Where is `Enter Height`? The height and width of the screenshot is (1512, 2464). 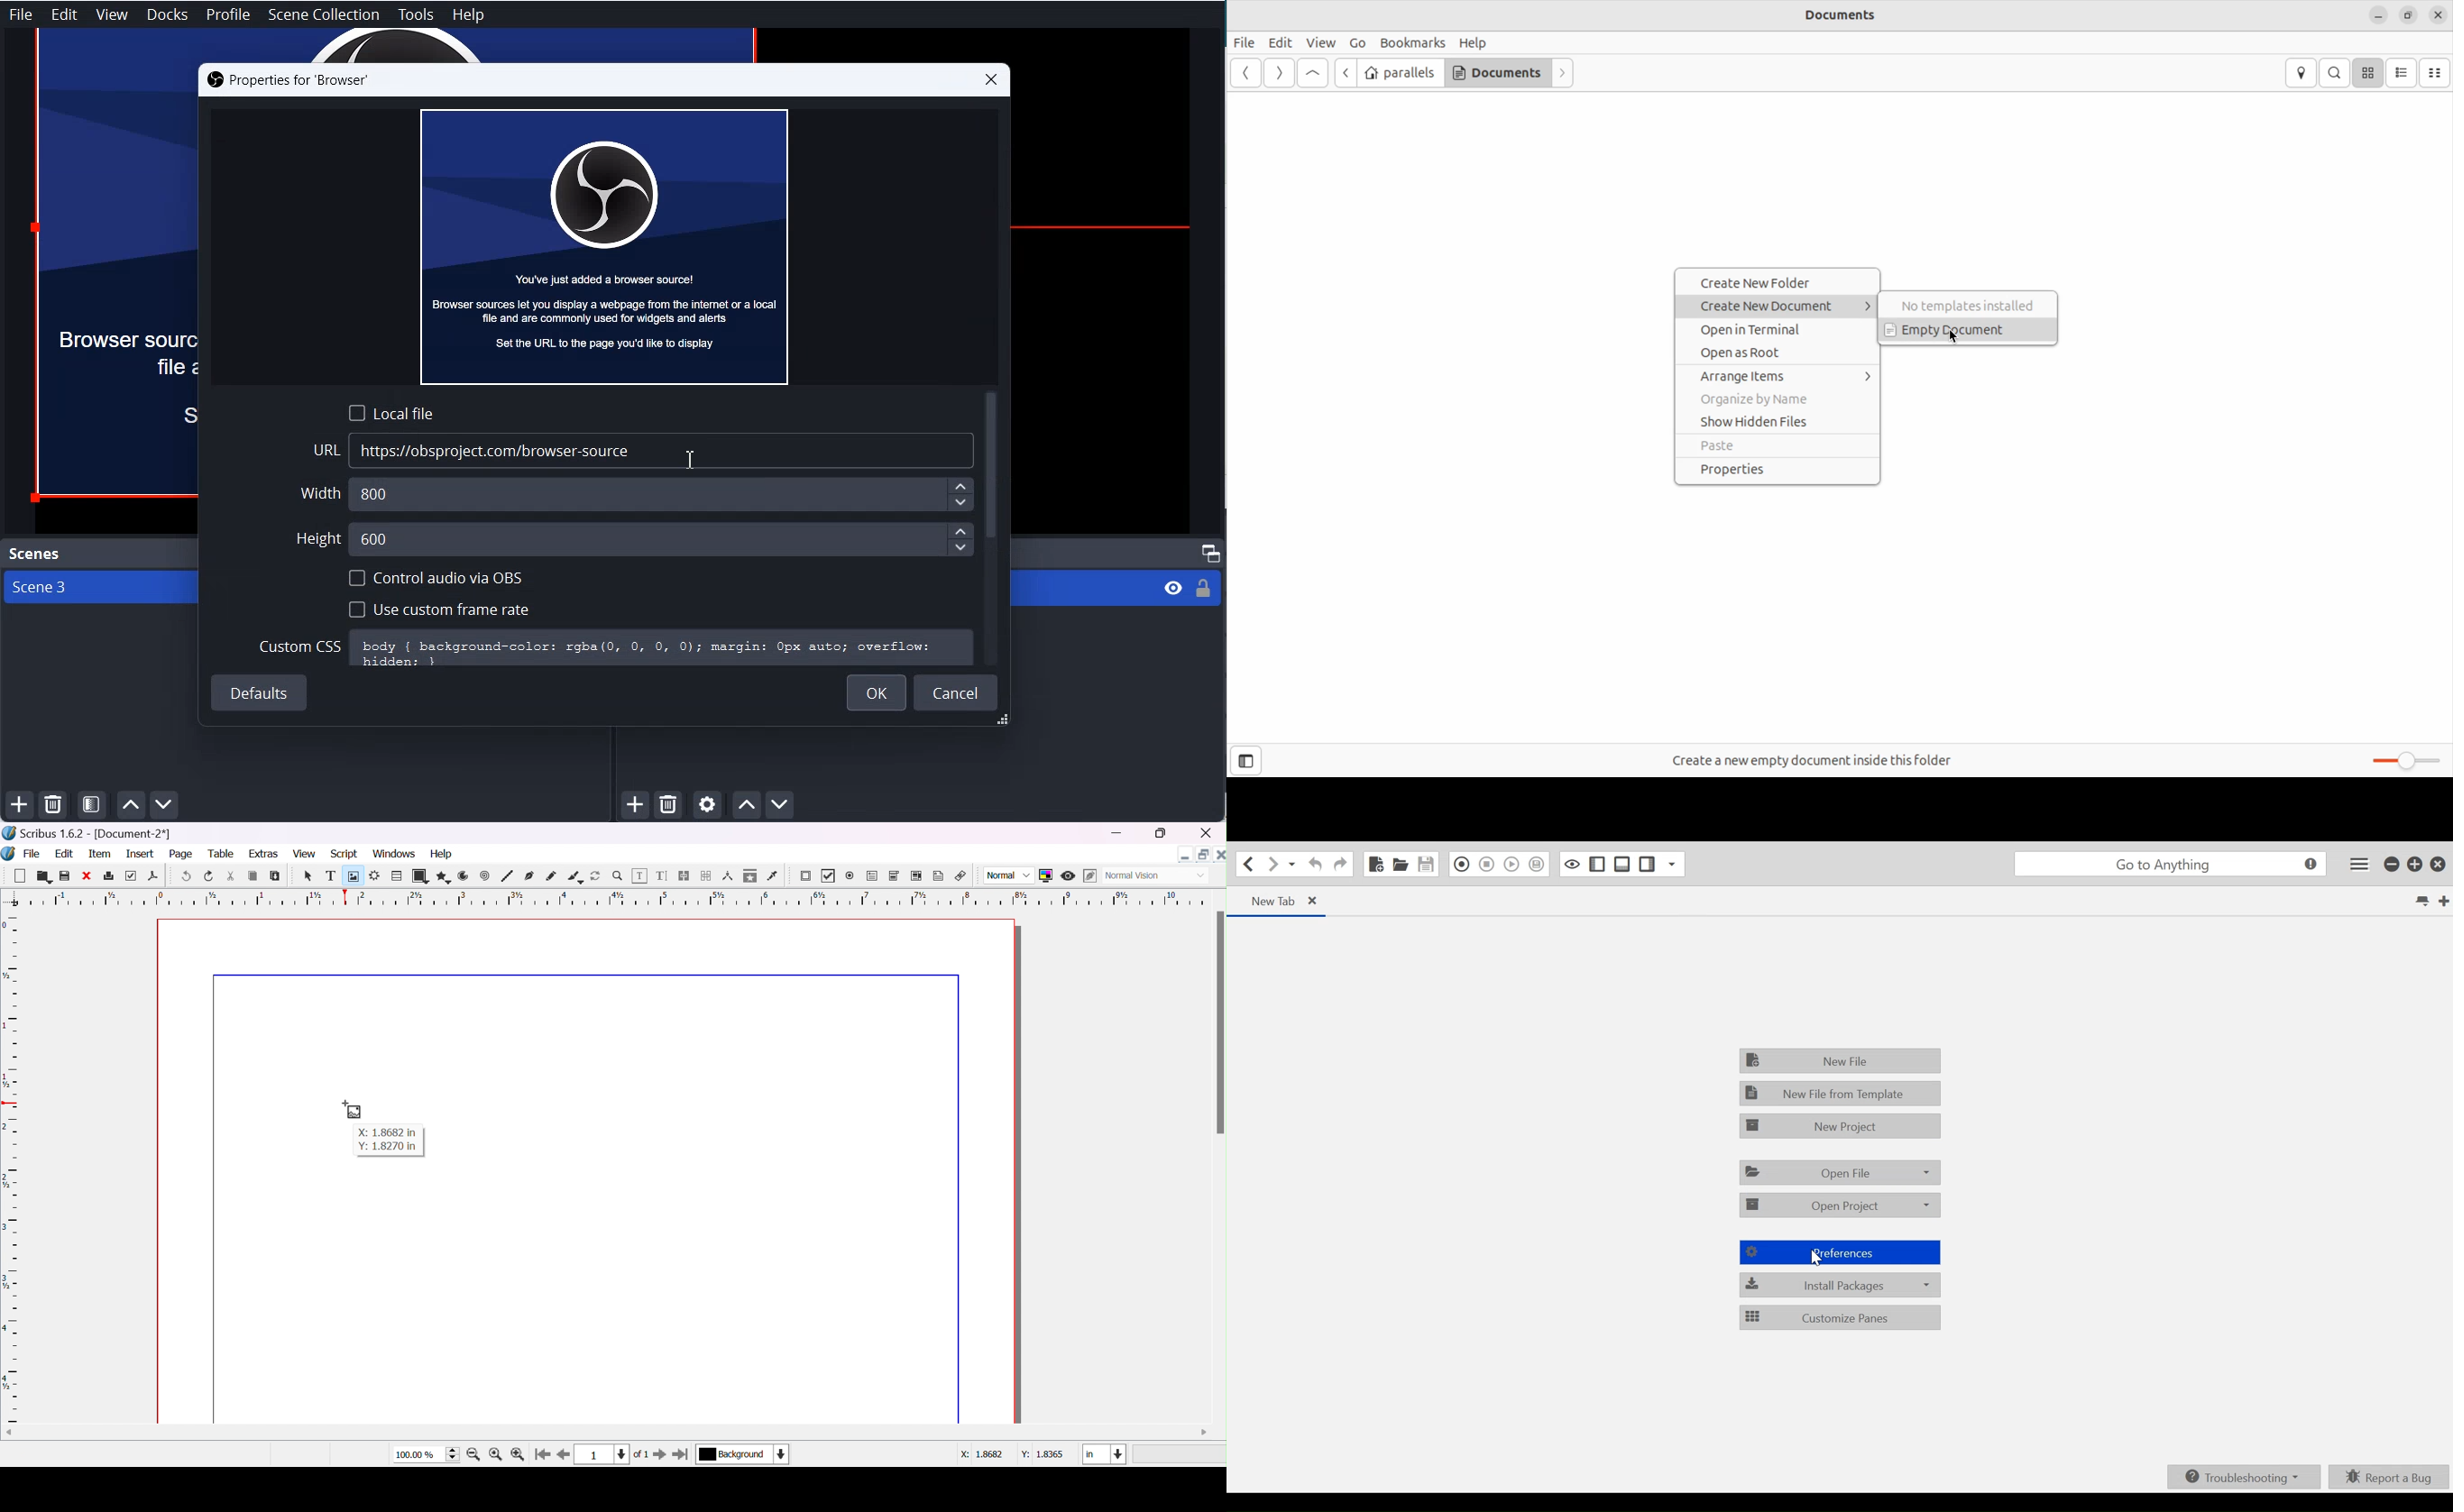 Enter Height is located at coordinates (634, 537).